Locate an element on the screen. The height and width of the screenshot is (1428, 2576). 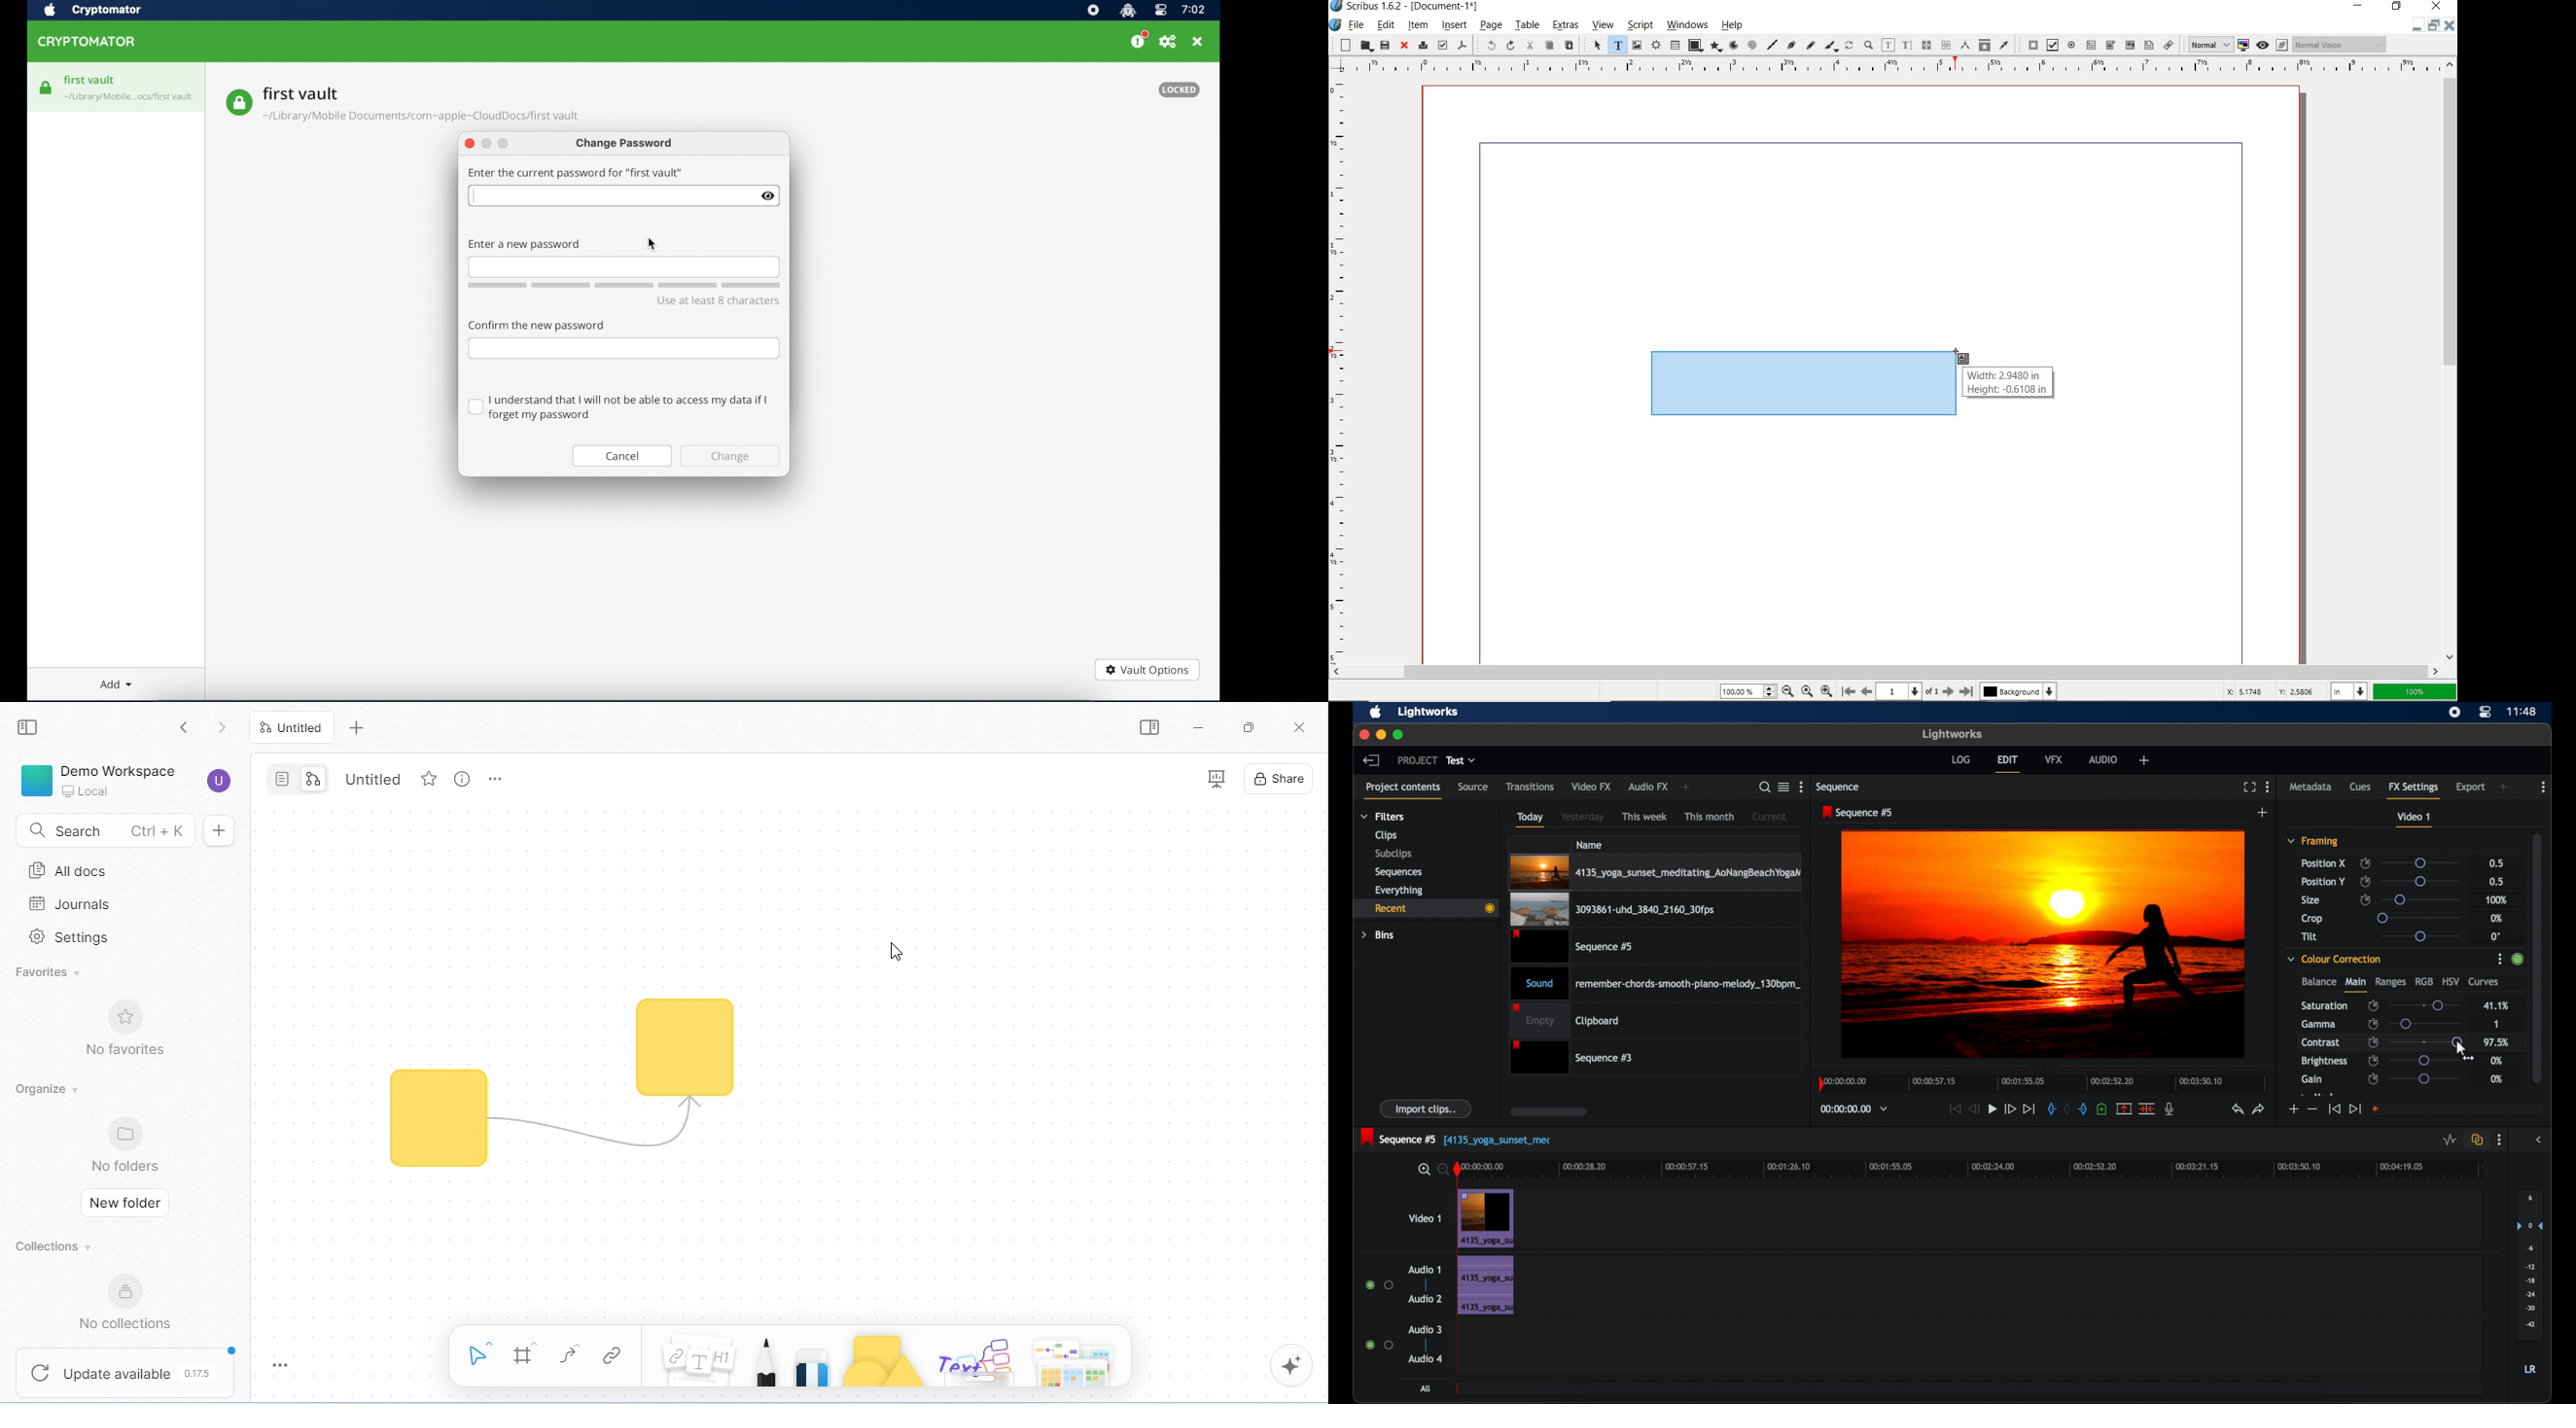
Preview mode is located at coordinates (2262, 44).